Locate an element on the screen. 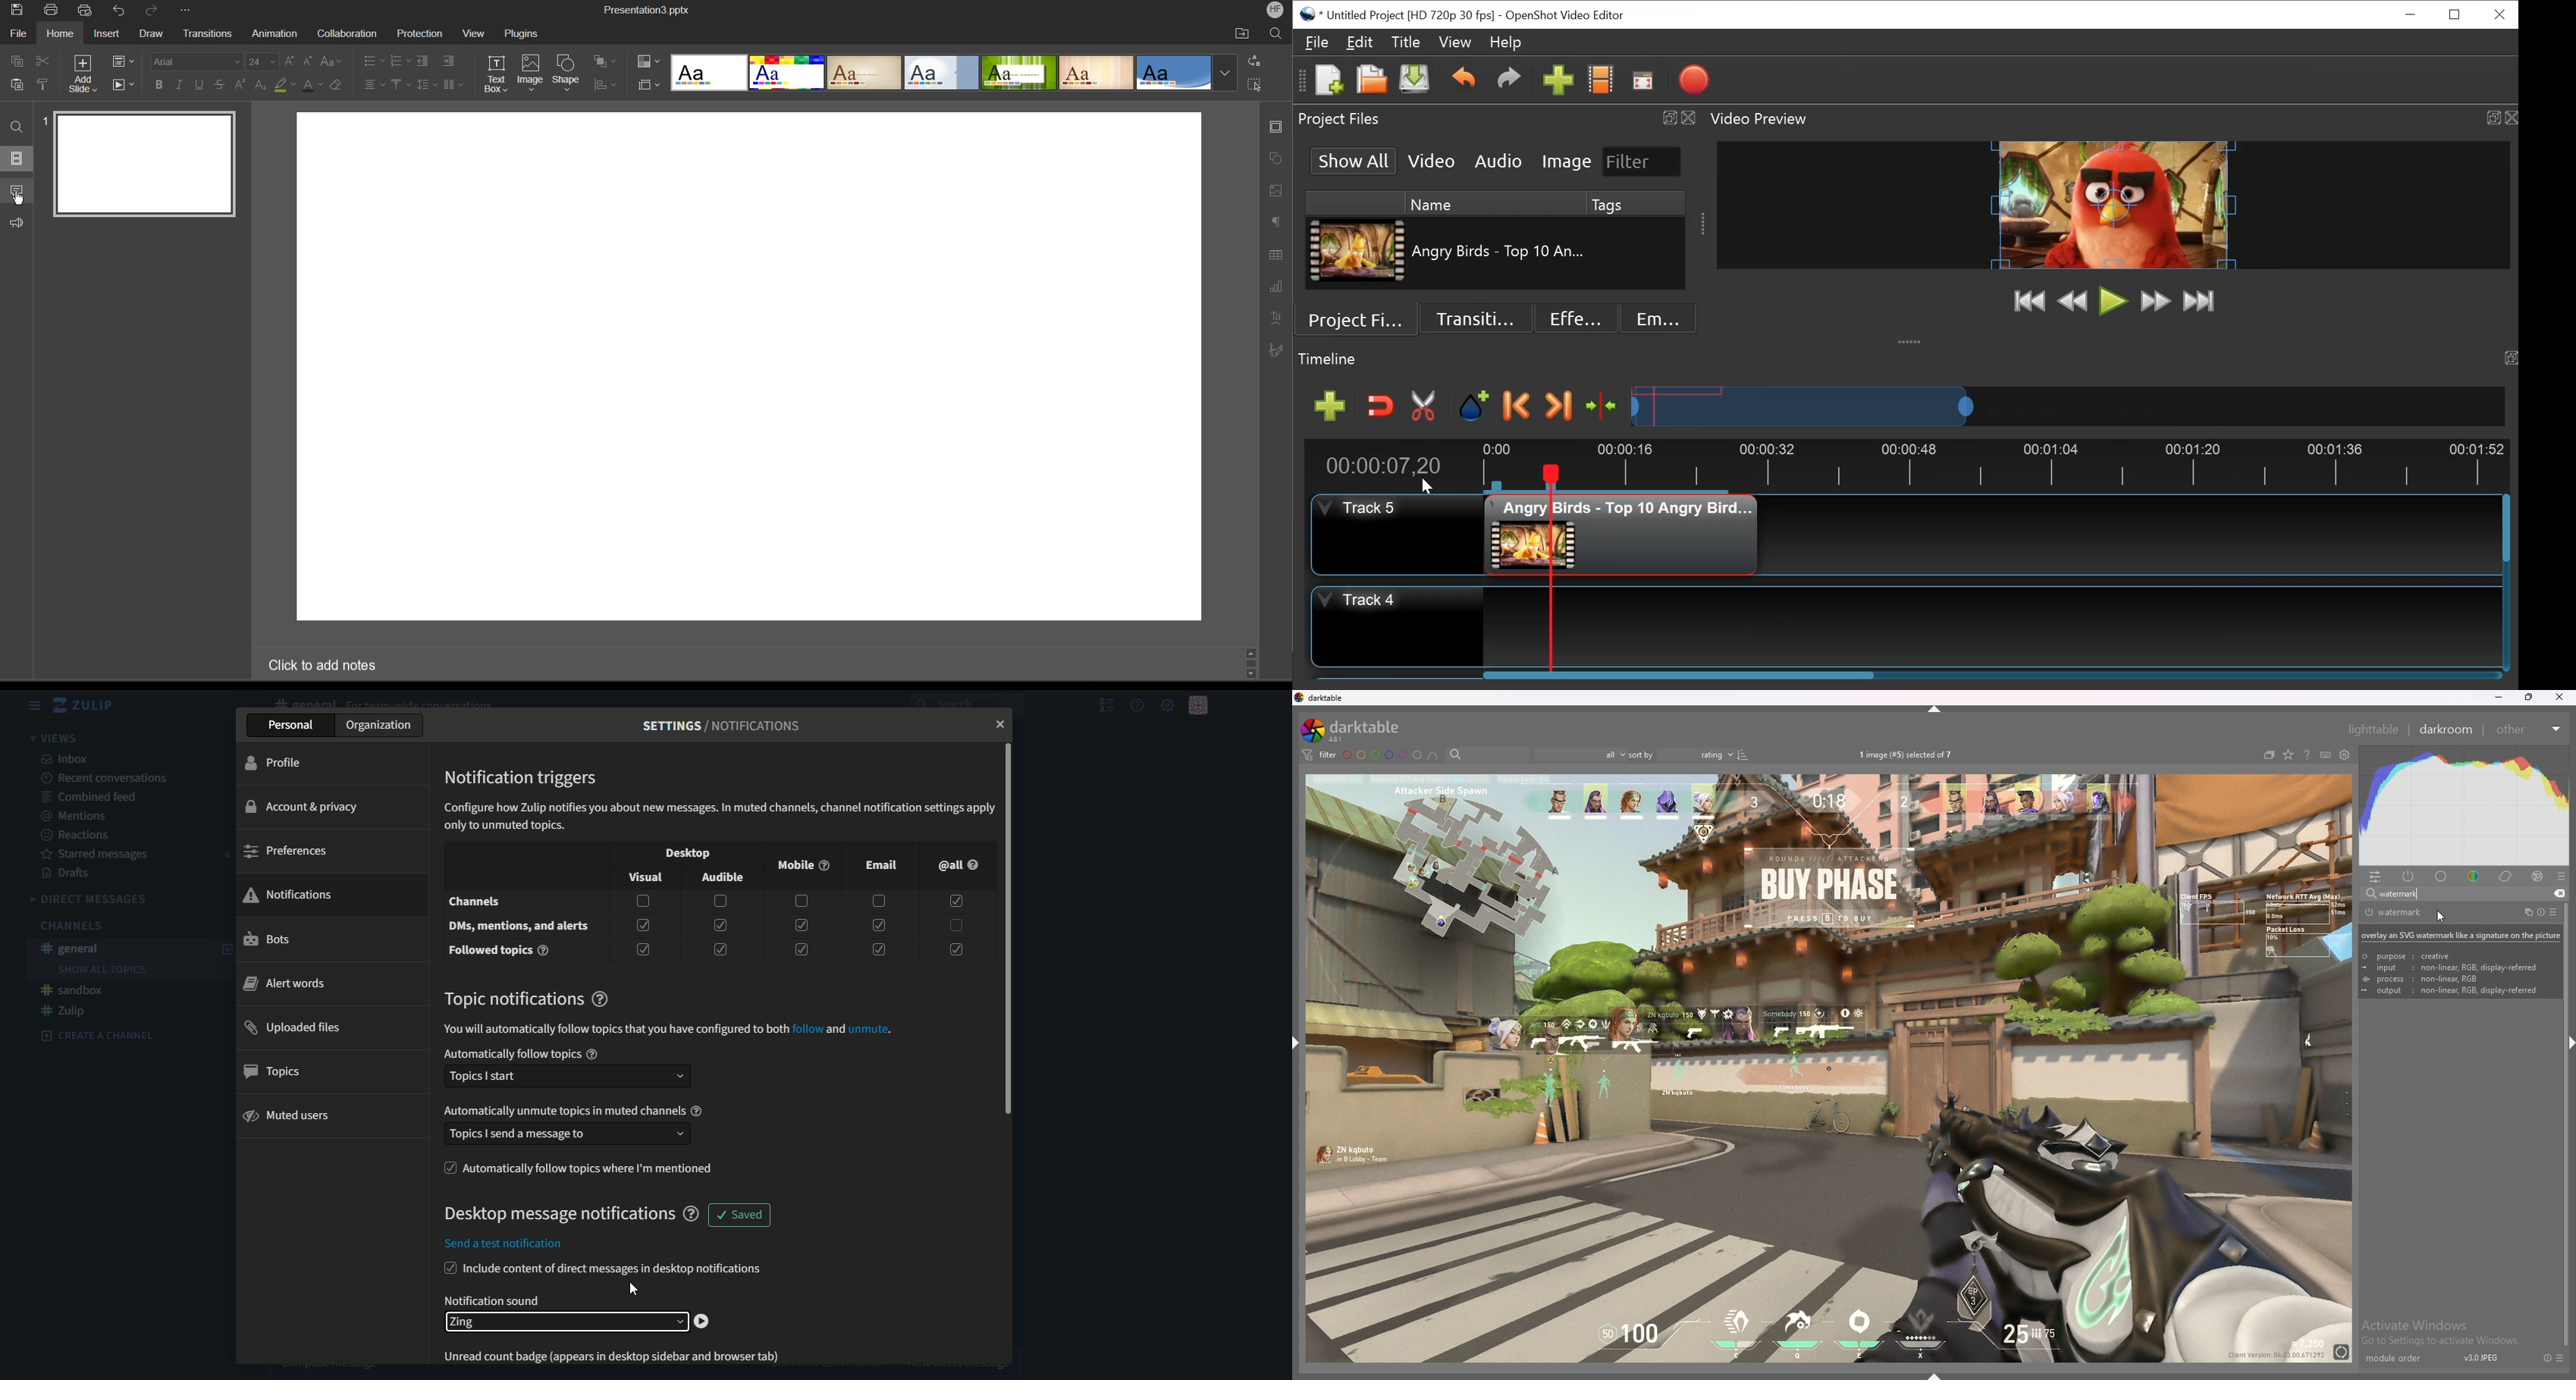 This screenshot has width=2576, height=1400. text is located at coordinates (522, 777).